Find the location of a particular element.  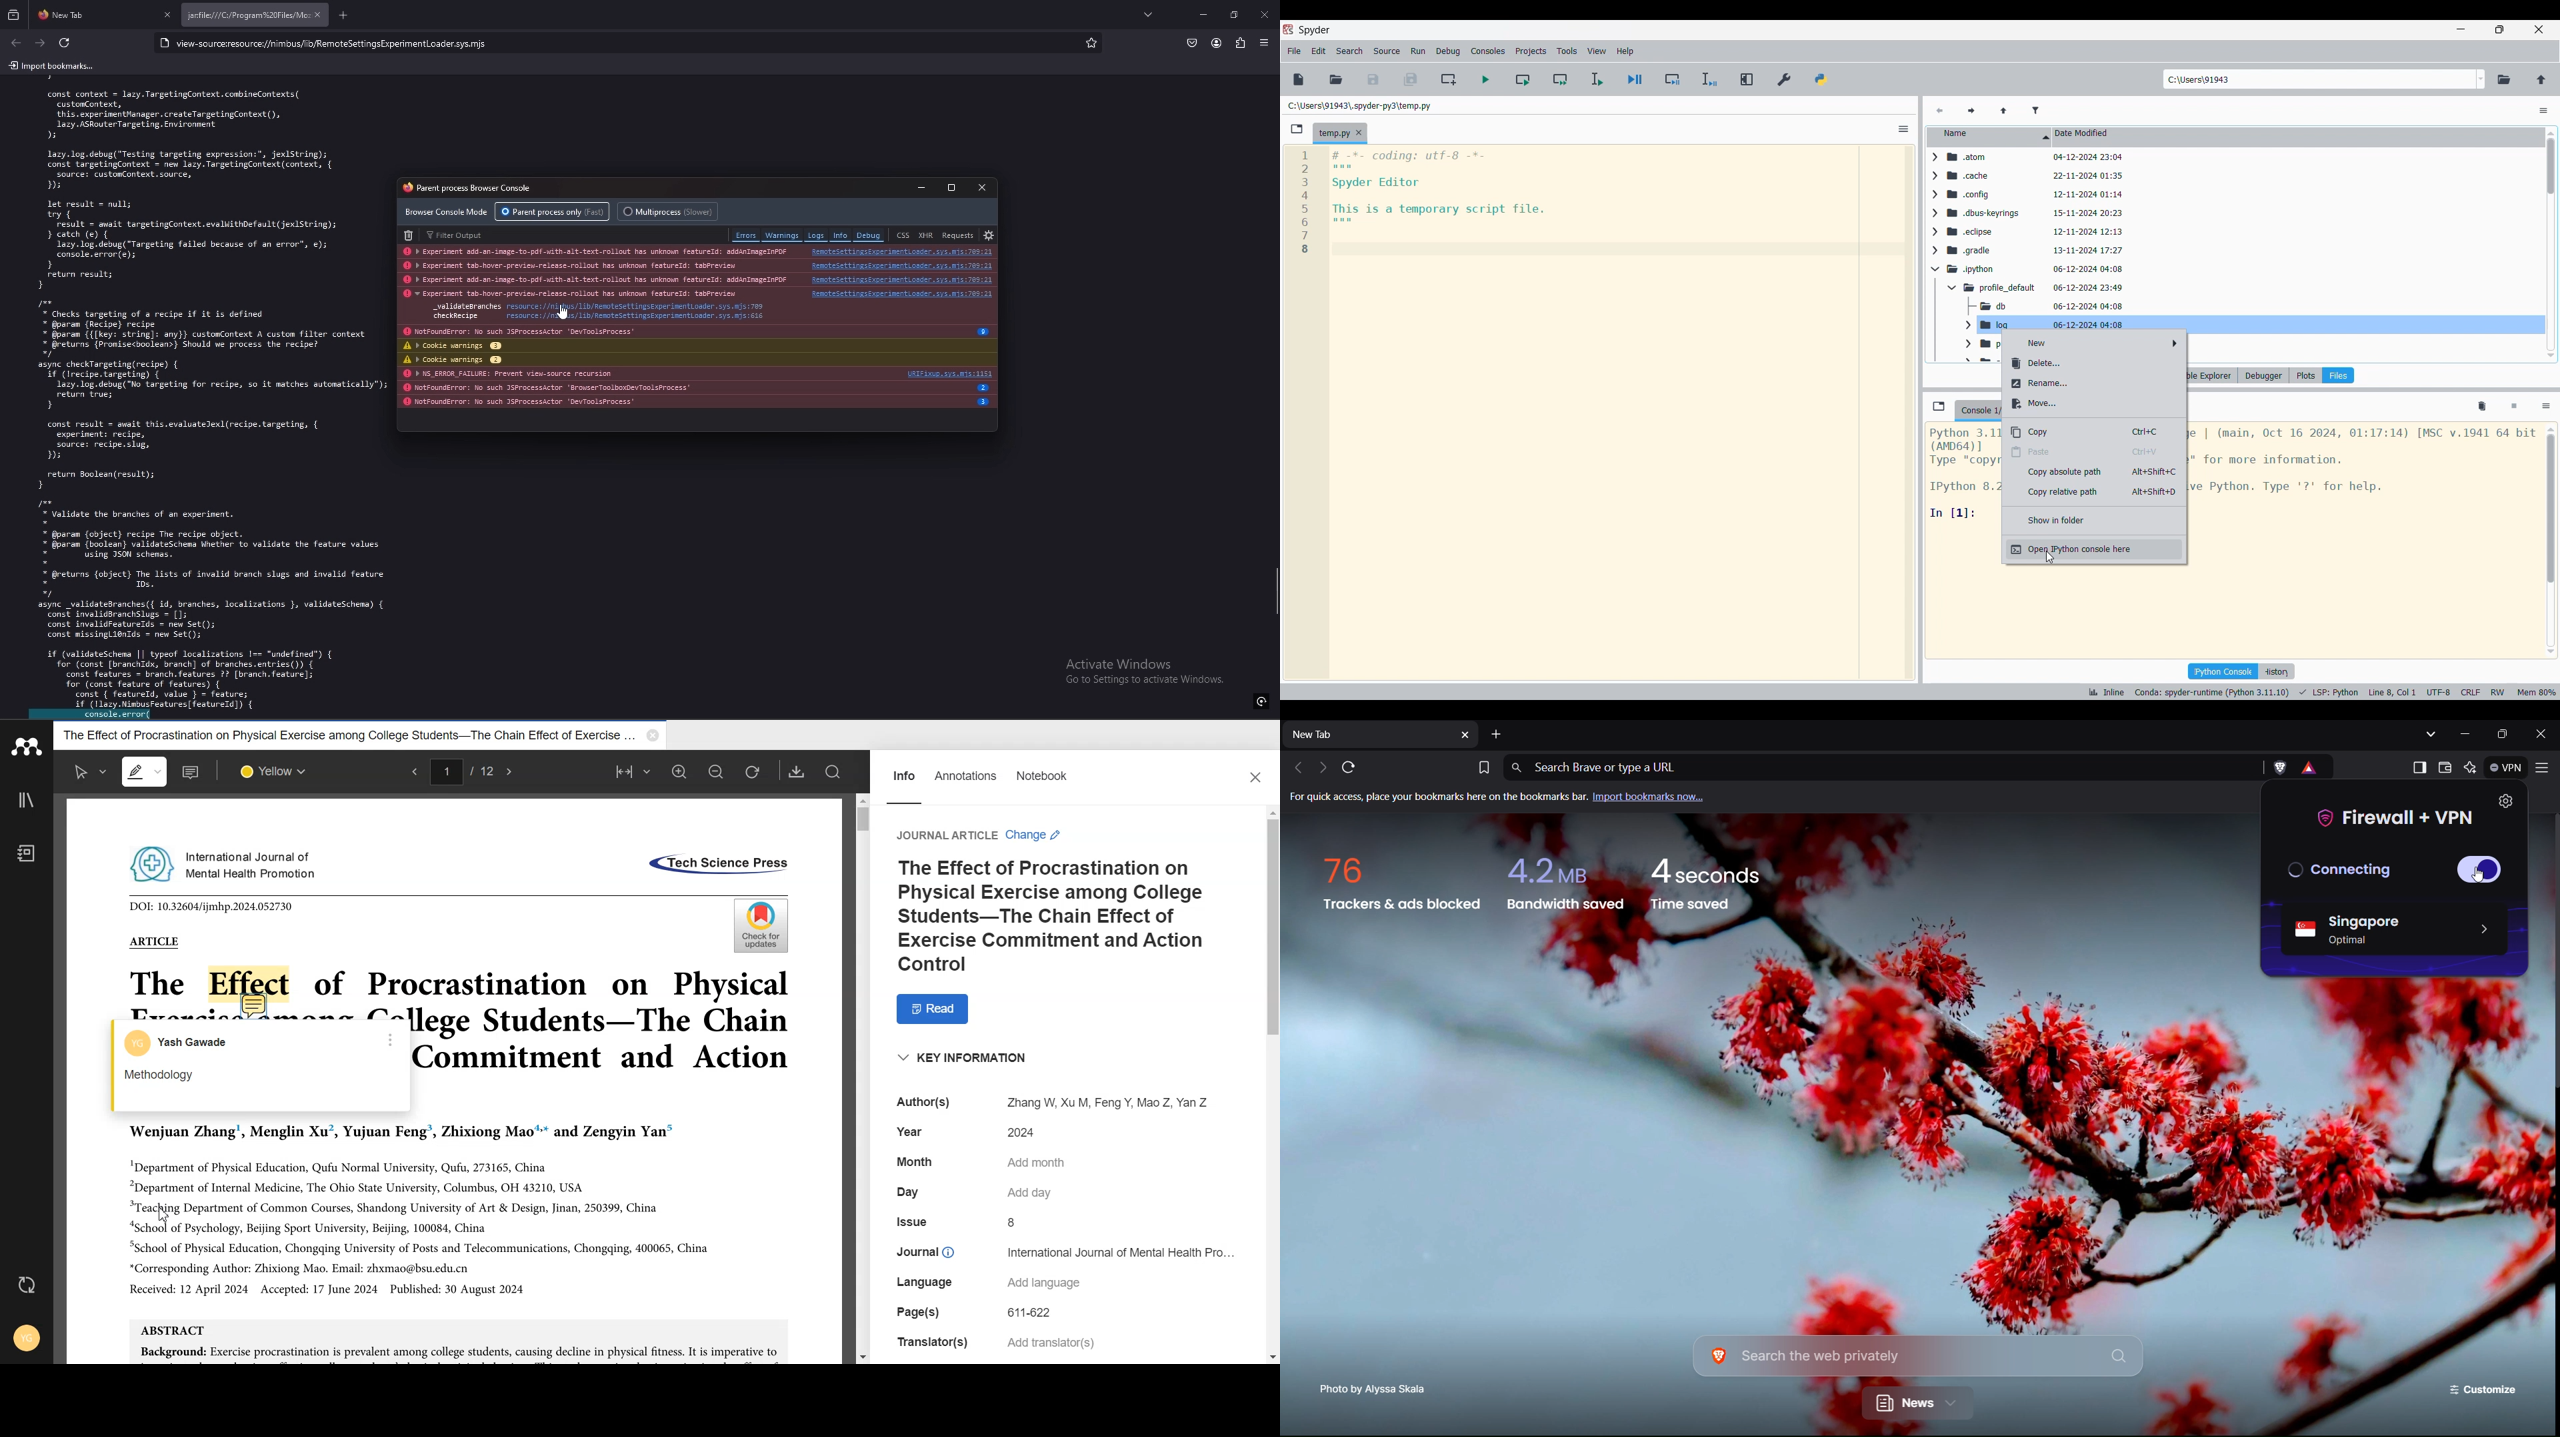

Translator(s) Add translator(s) is located at coordinates (995, 1343).